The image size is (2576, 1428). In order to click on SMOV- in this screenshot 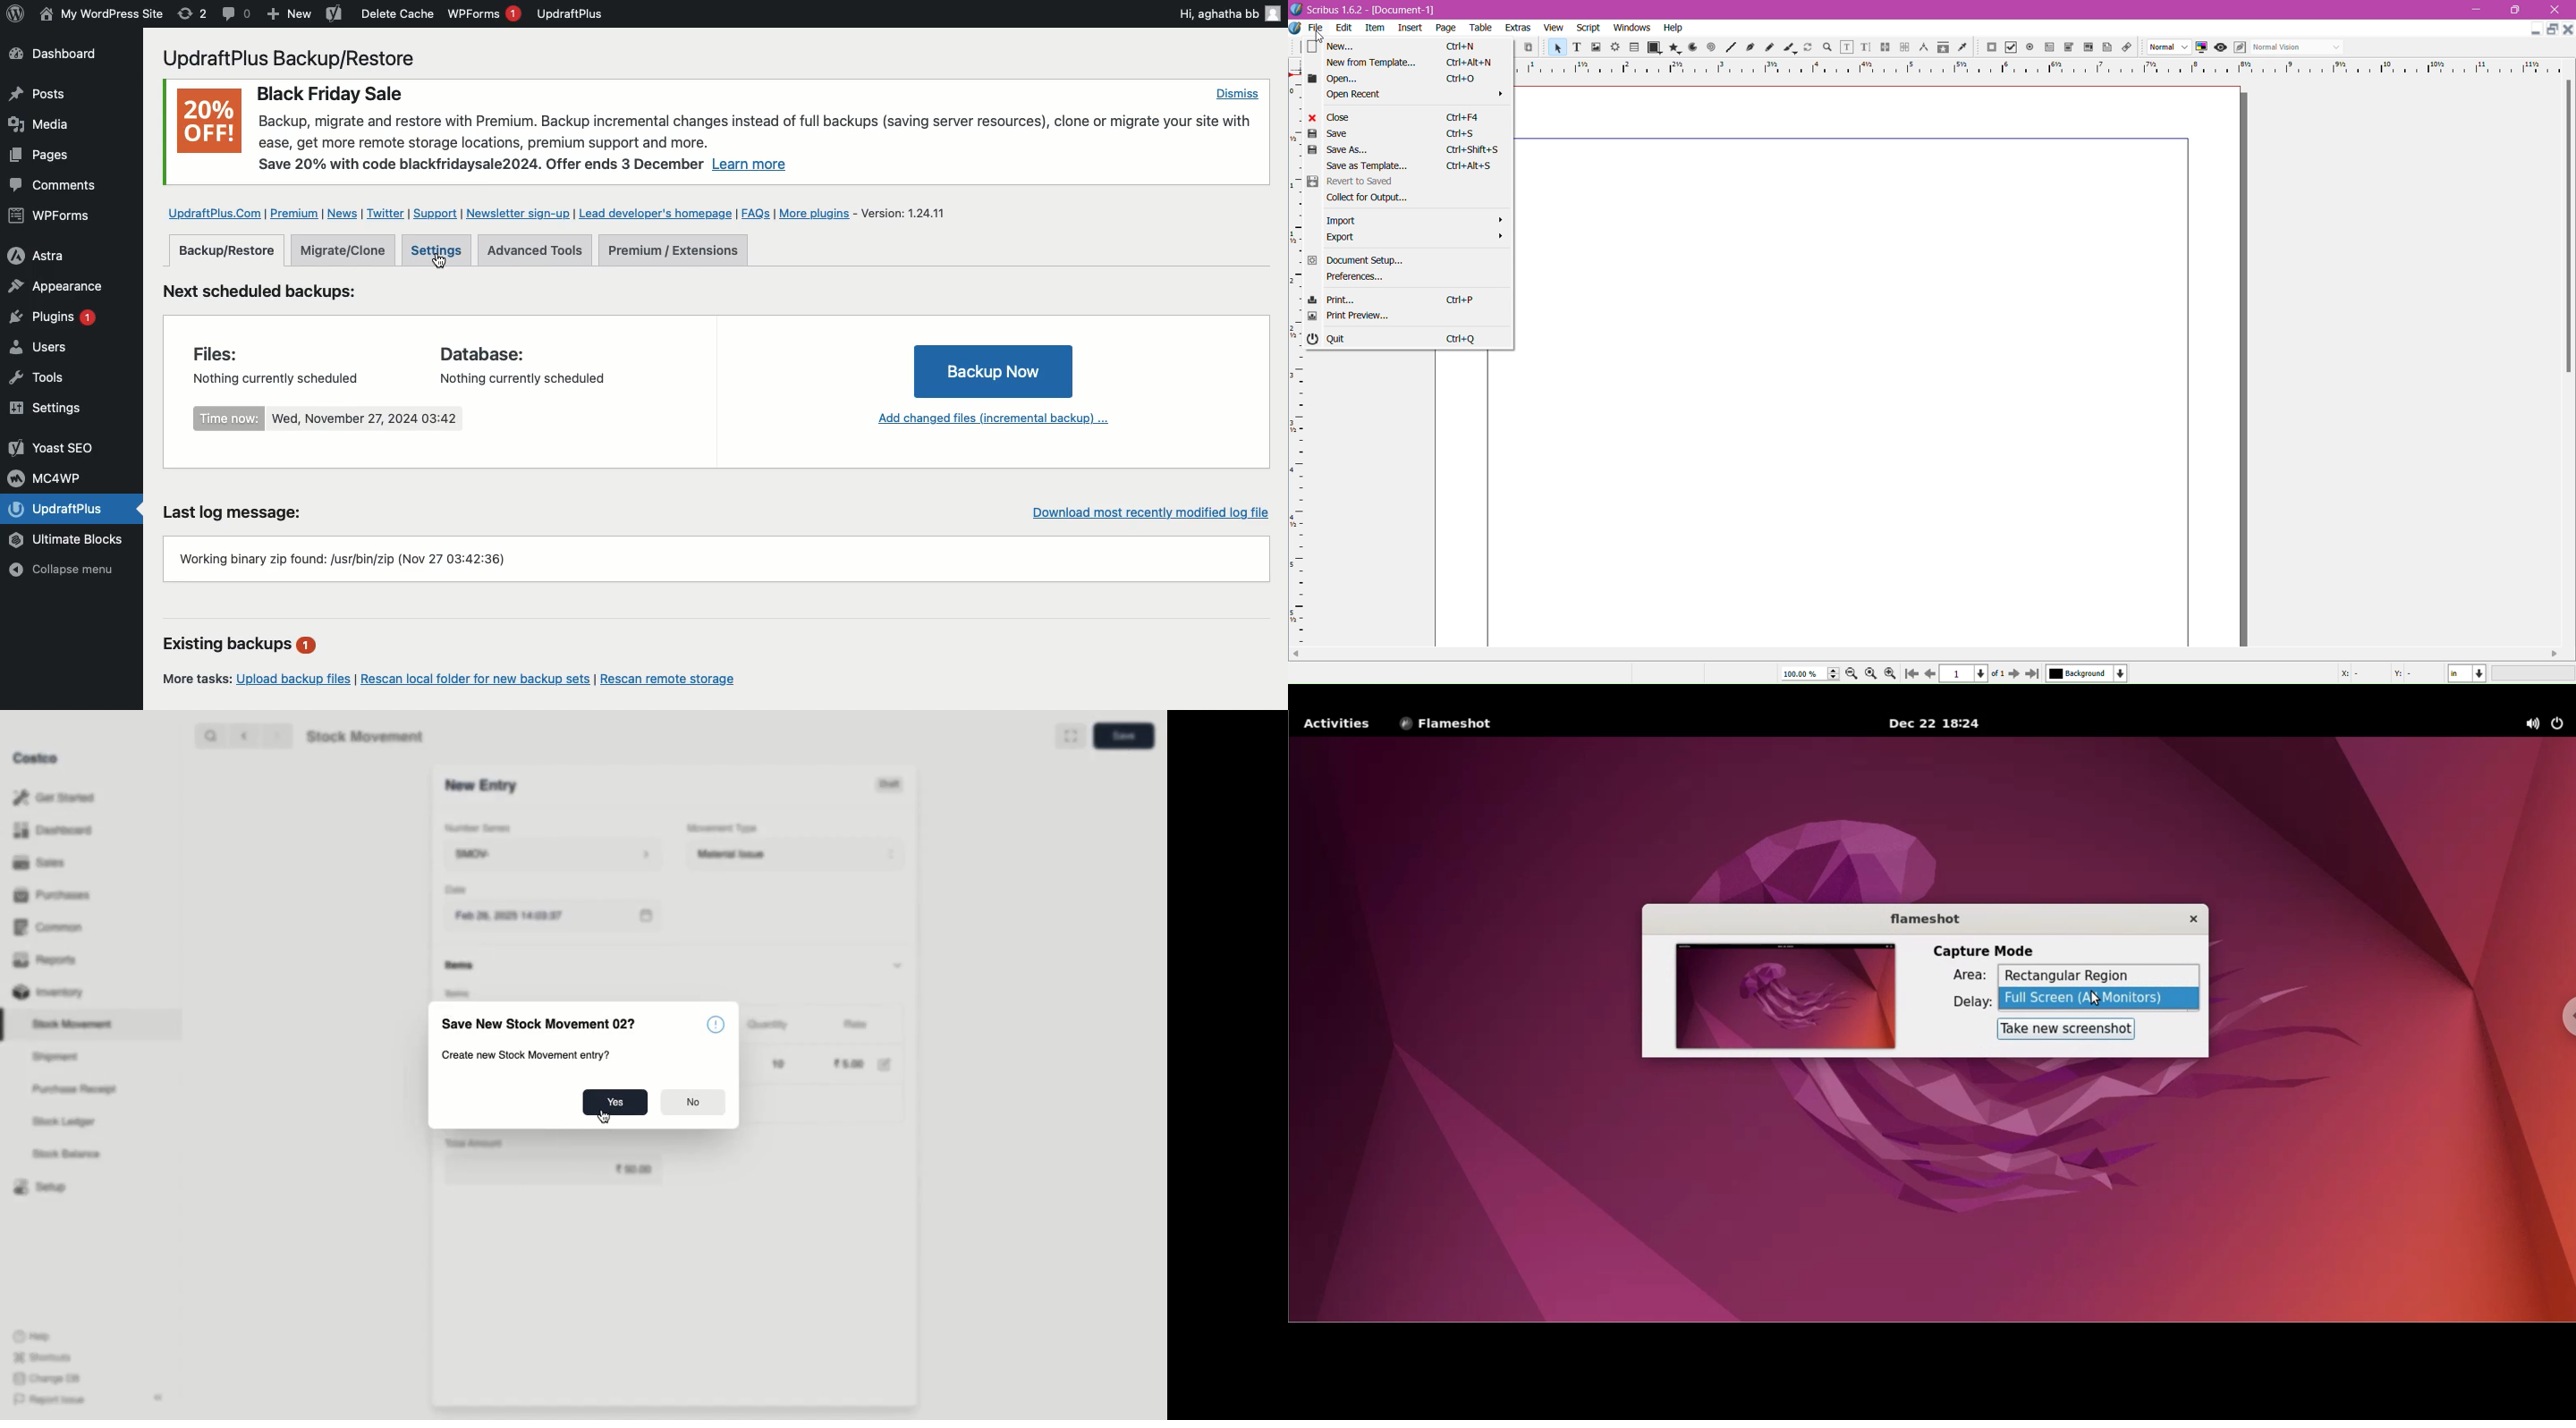, I will do `click(553, 853)`.